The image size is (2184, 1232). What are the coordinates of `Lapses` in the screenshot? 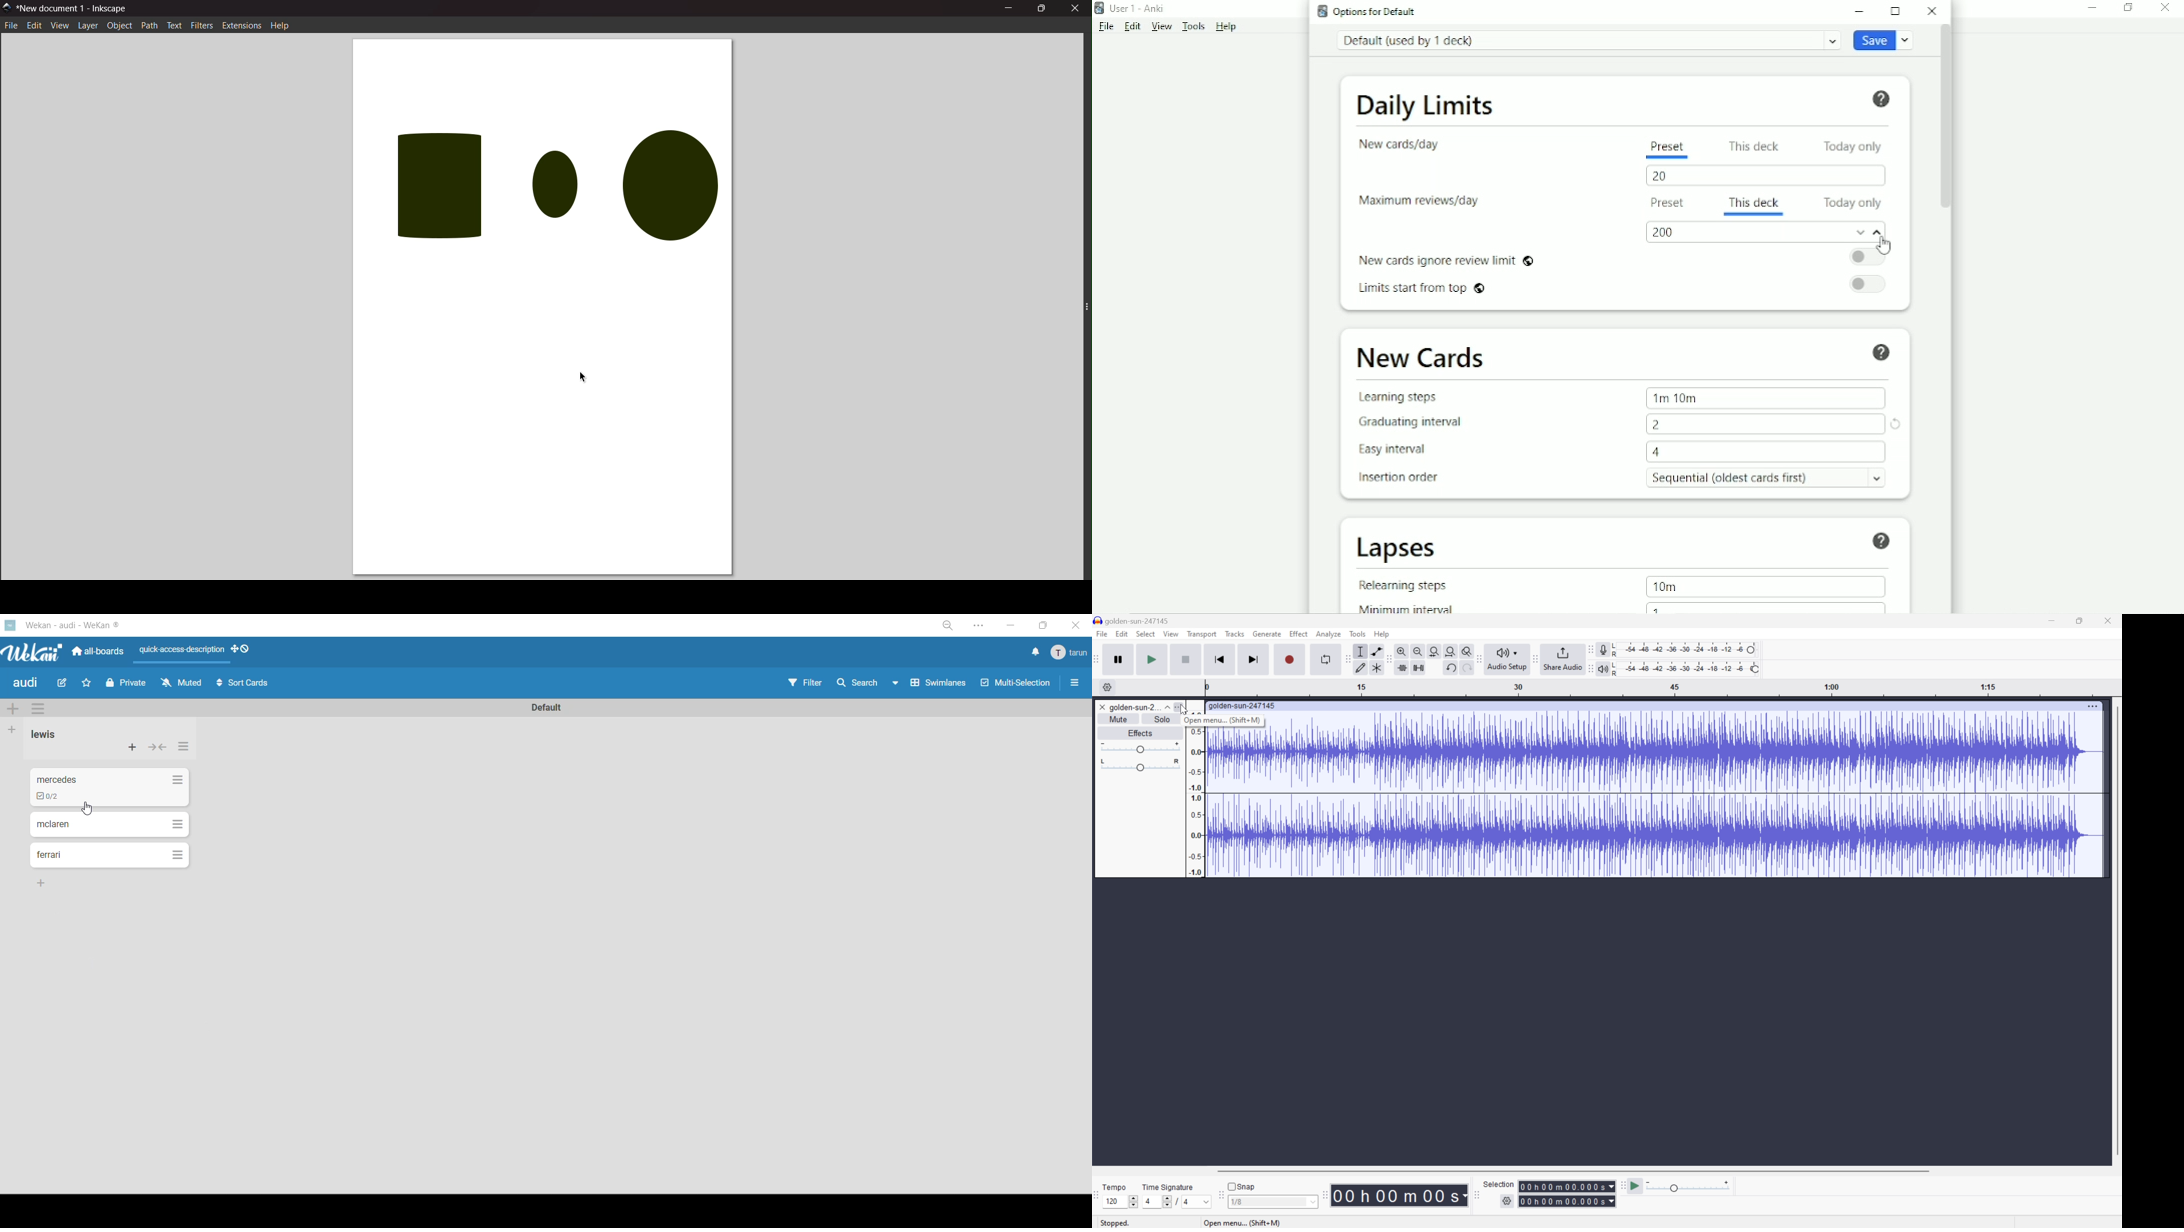 It's located at (1405, 548).